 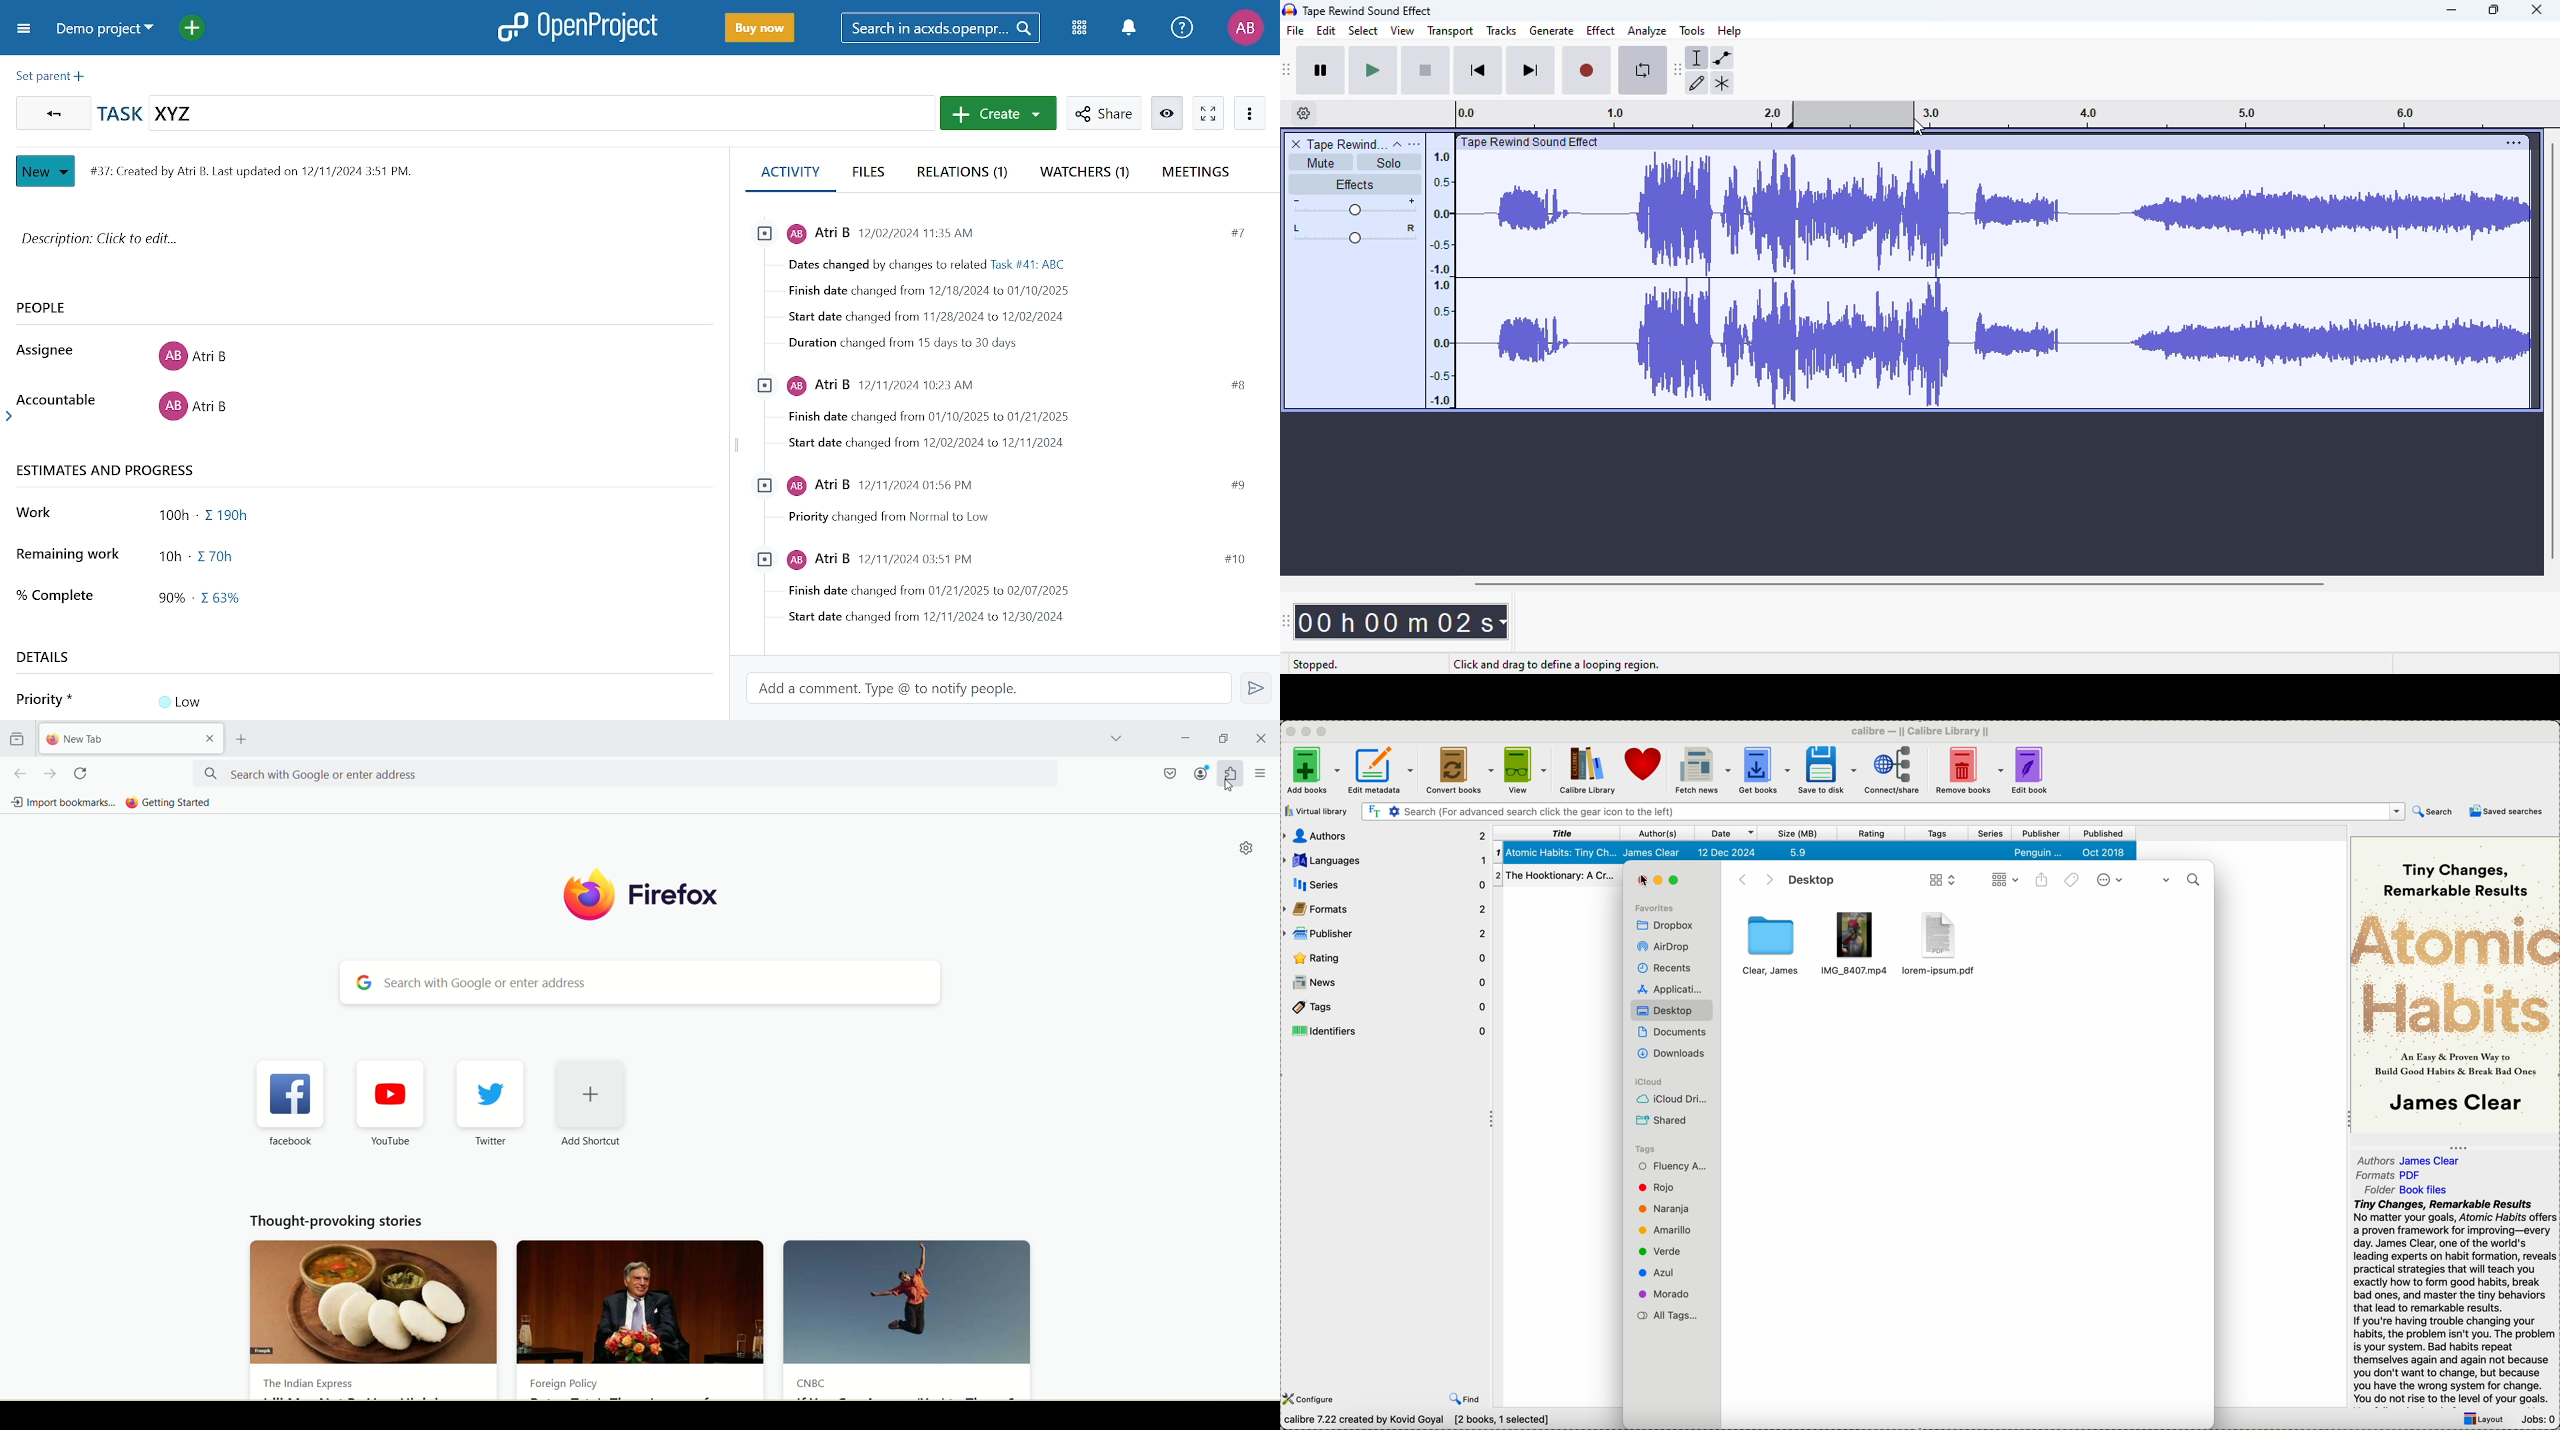 I want to click on Widget, so click(x=1230, y=773).